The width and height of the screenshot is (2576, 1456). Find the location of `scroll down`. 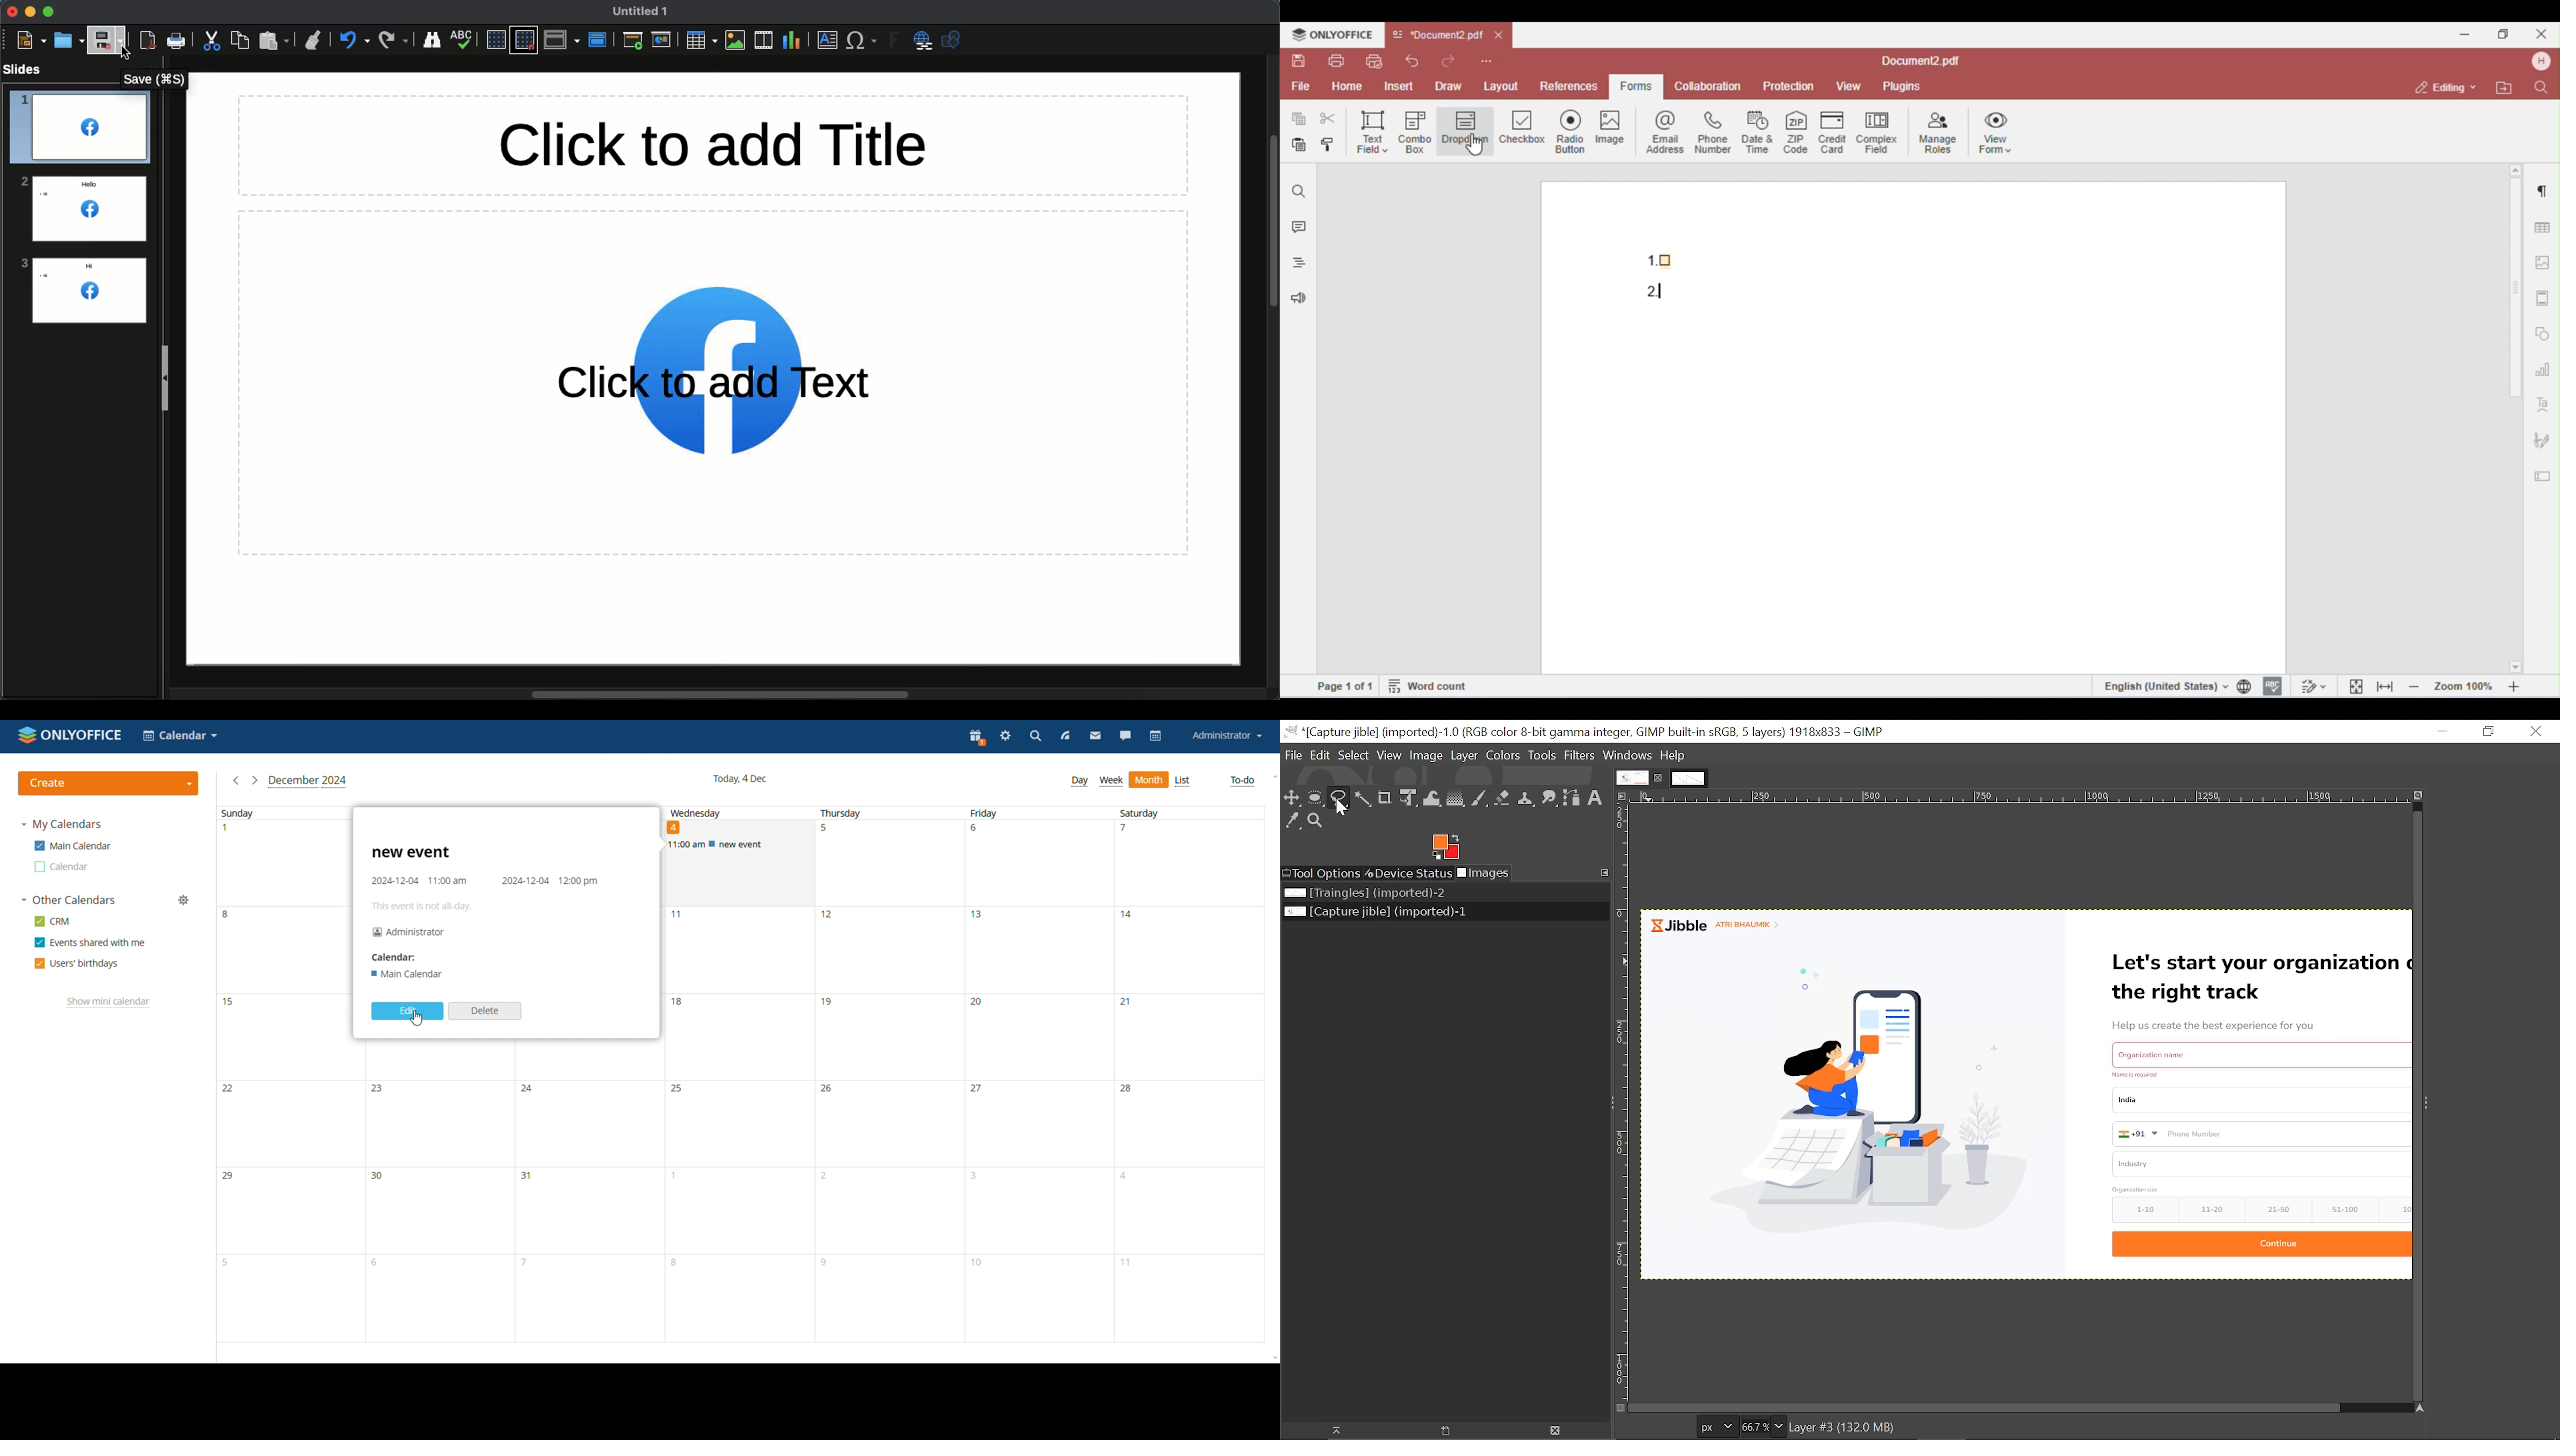

scroll down is located at coordinates (1272, 1357).